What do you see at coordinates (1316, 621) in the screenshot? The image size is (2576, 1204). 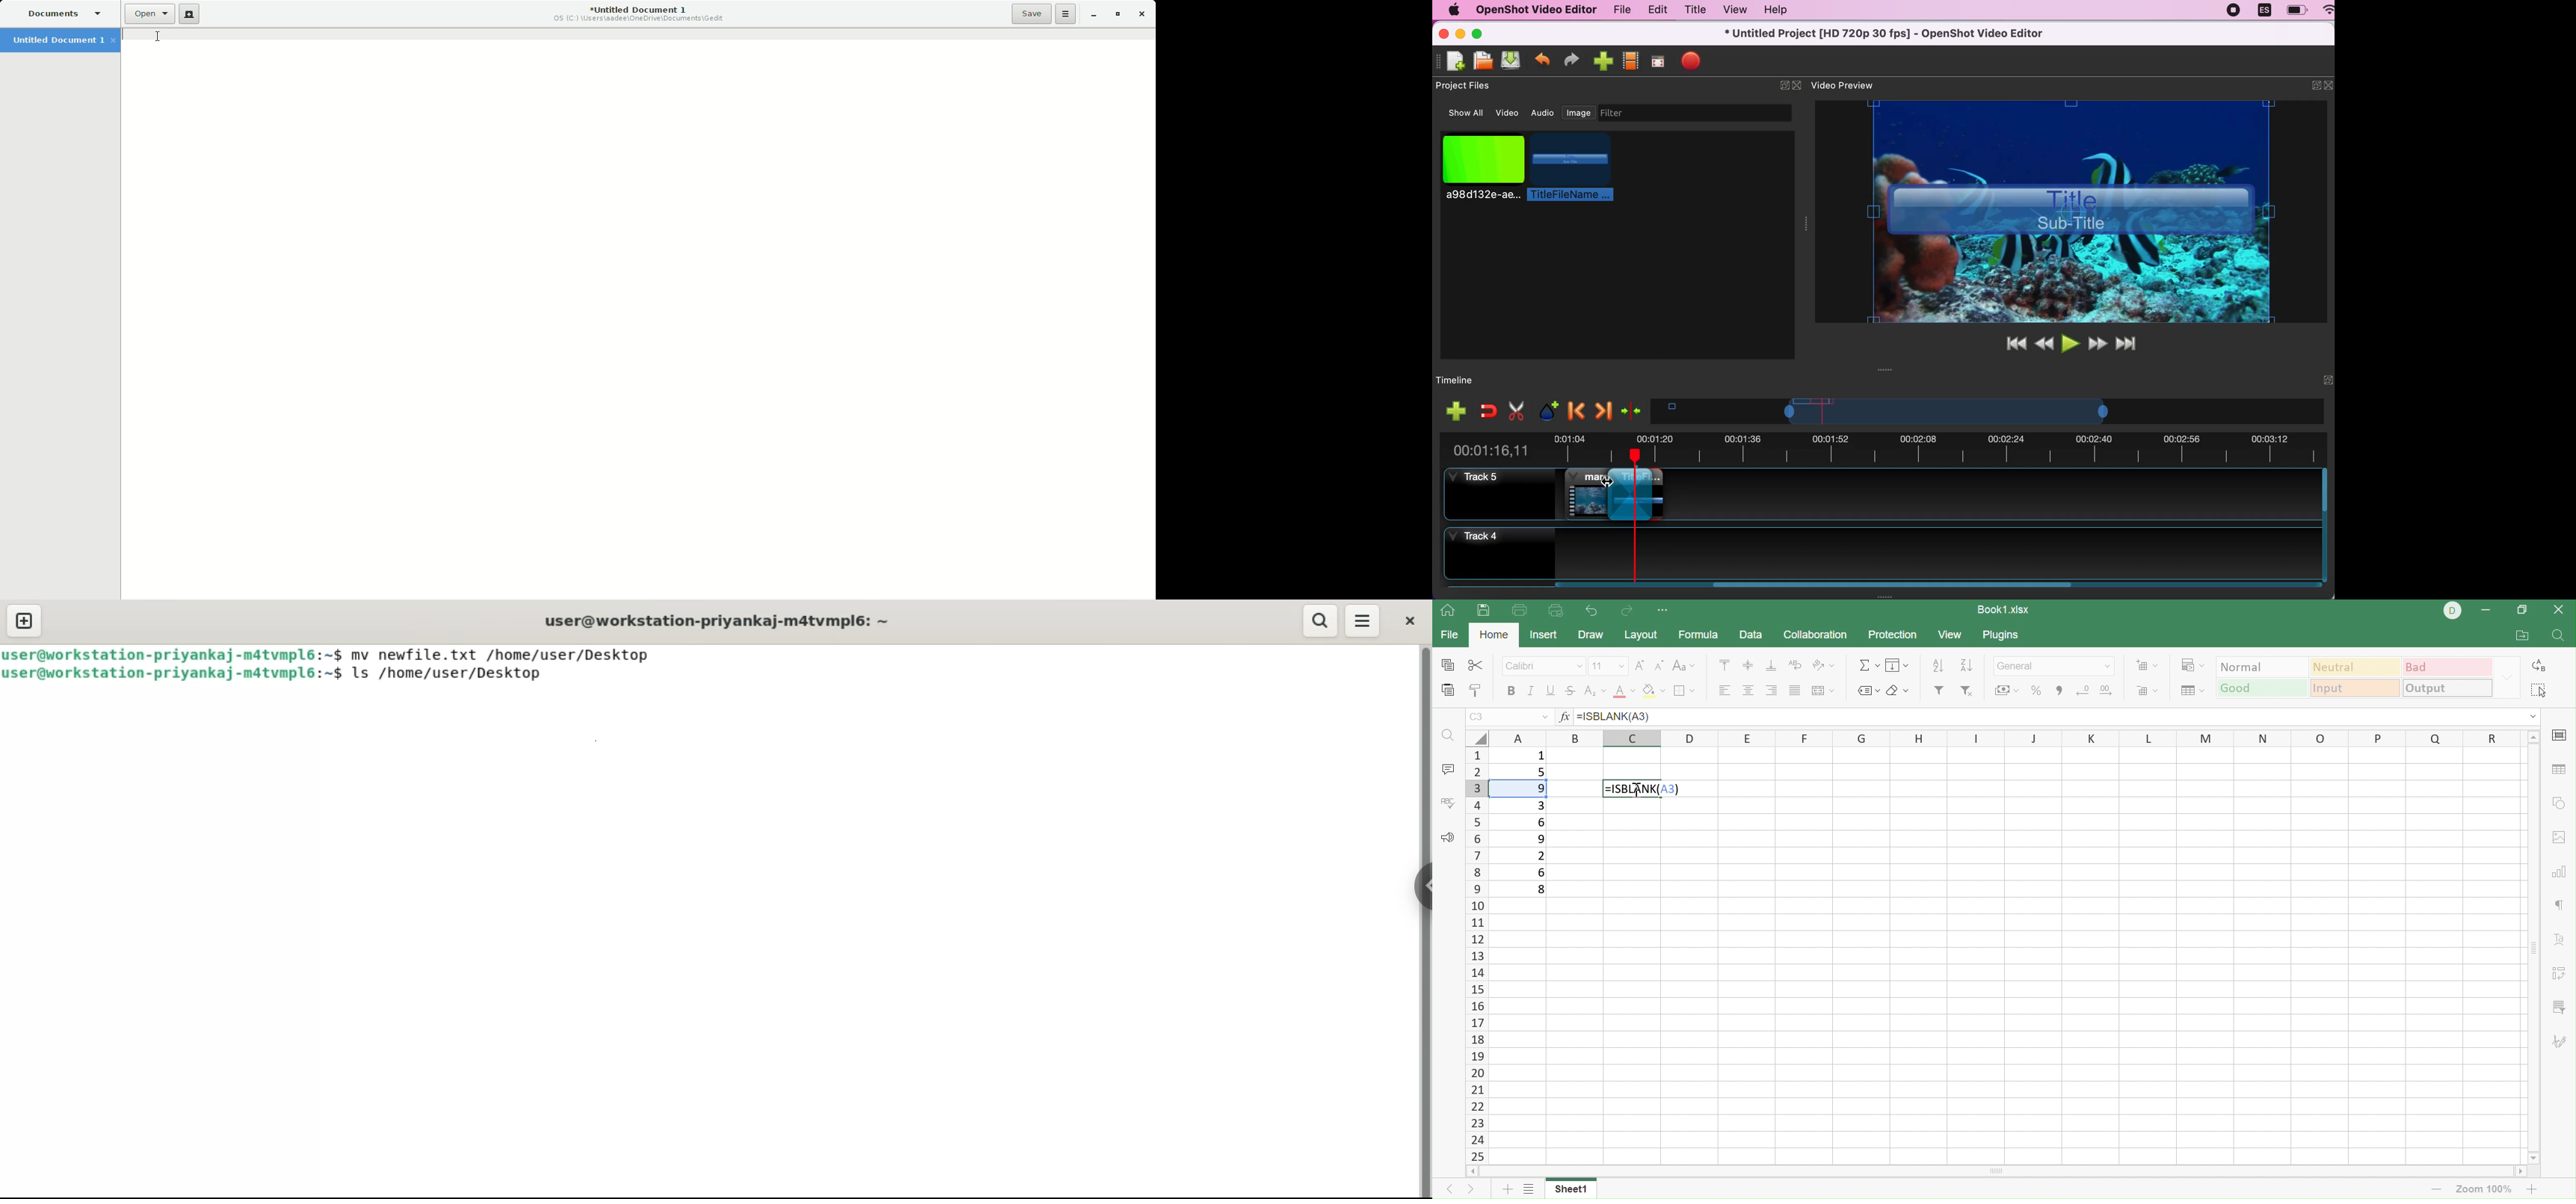 I see `search` at bounding box center [1316, 621].